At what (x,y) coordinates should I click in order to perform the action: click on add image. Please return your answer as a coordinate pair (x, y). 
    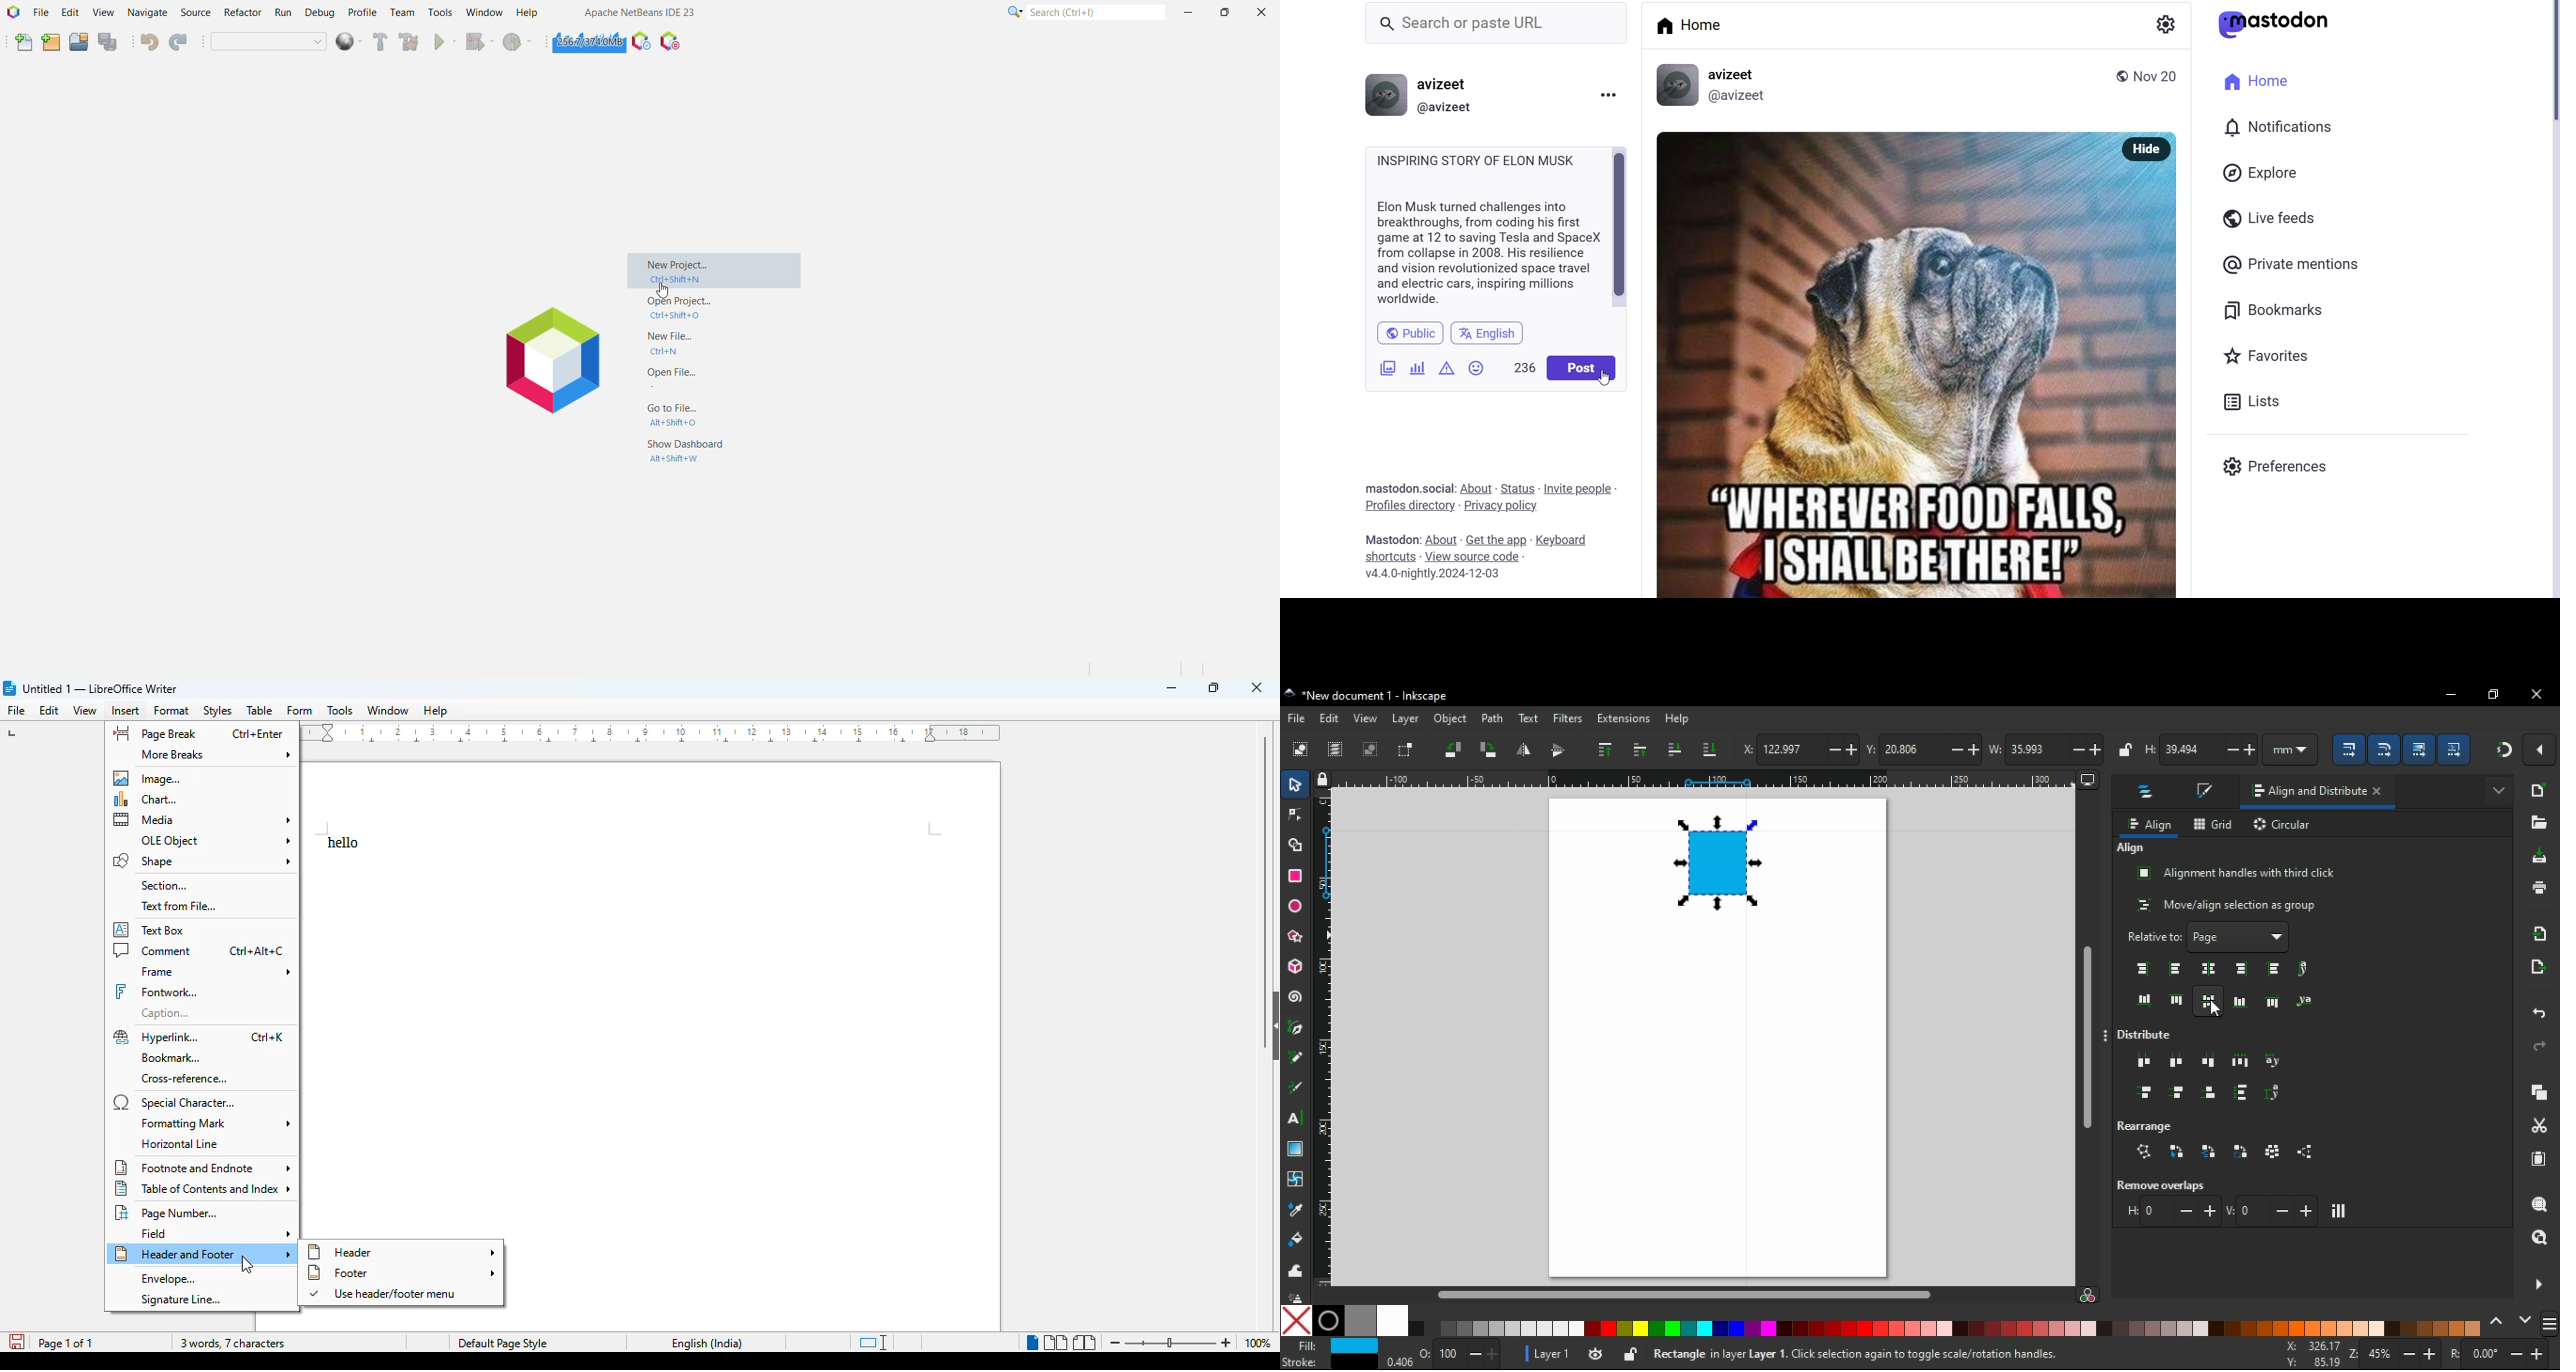
    Looking at the image, I should click on (1381, 369).